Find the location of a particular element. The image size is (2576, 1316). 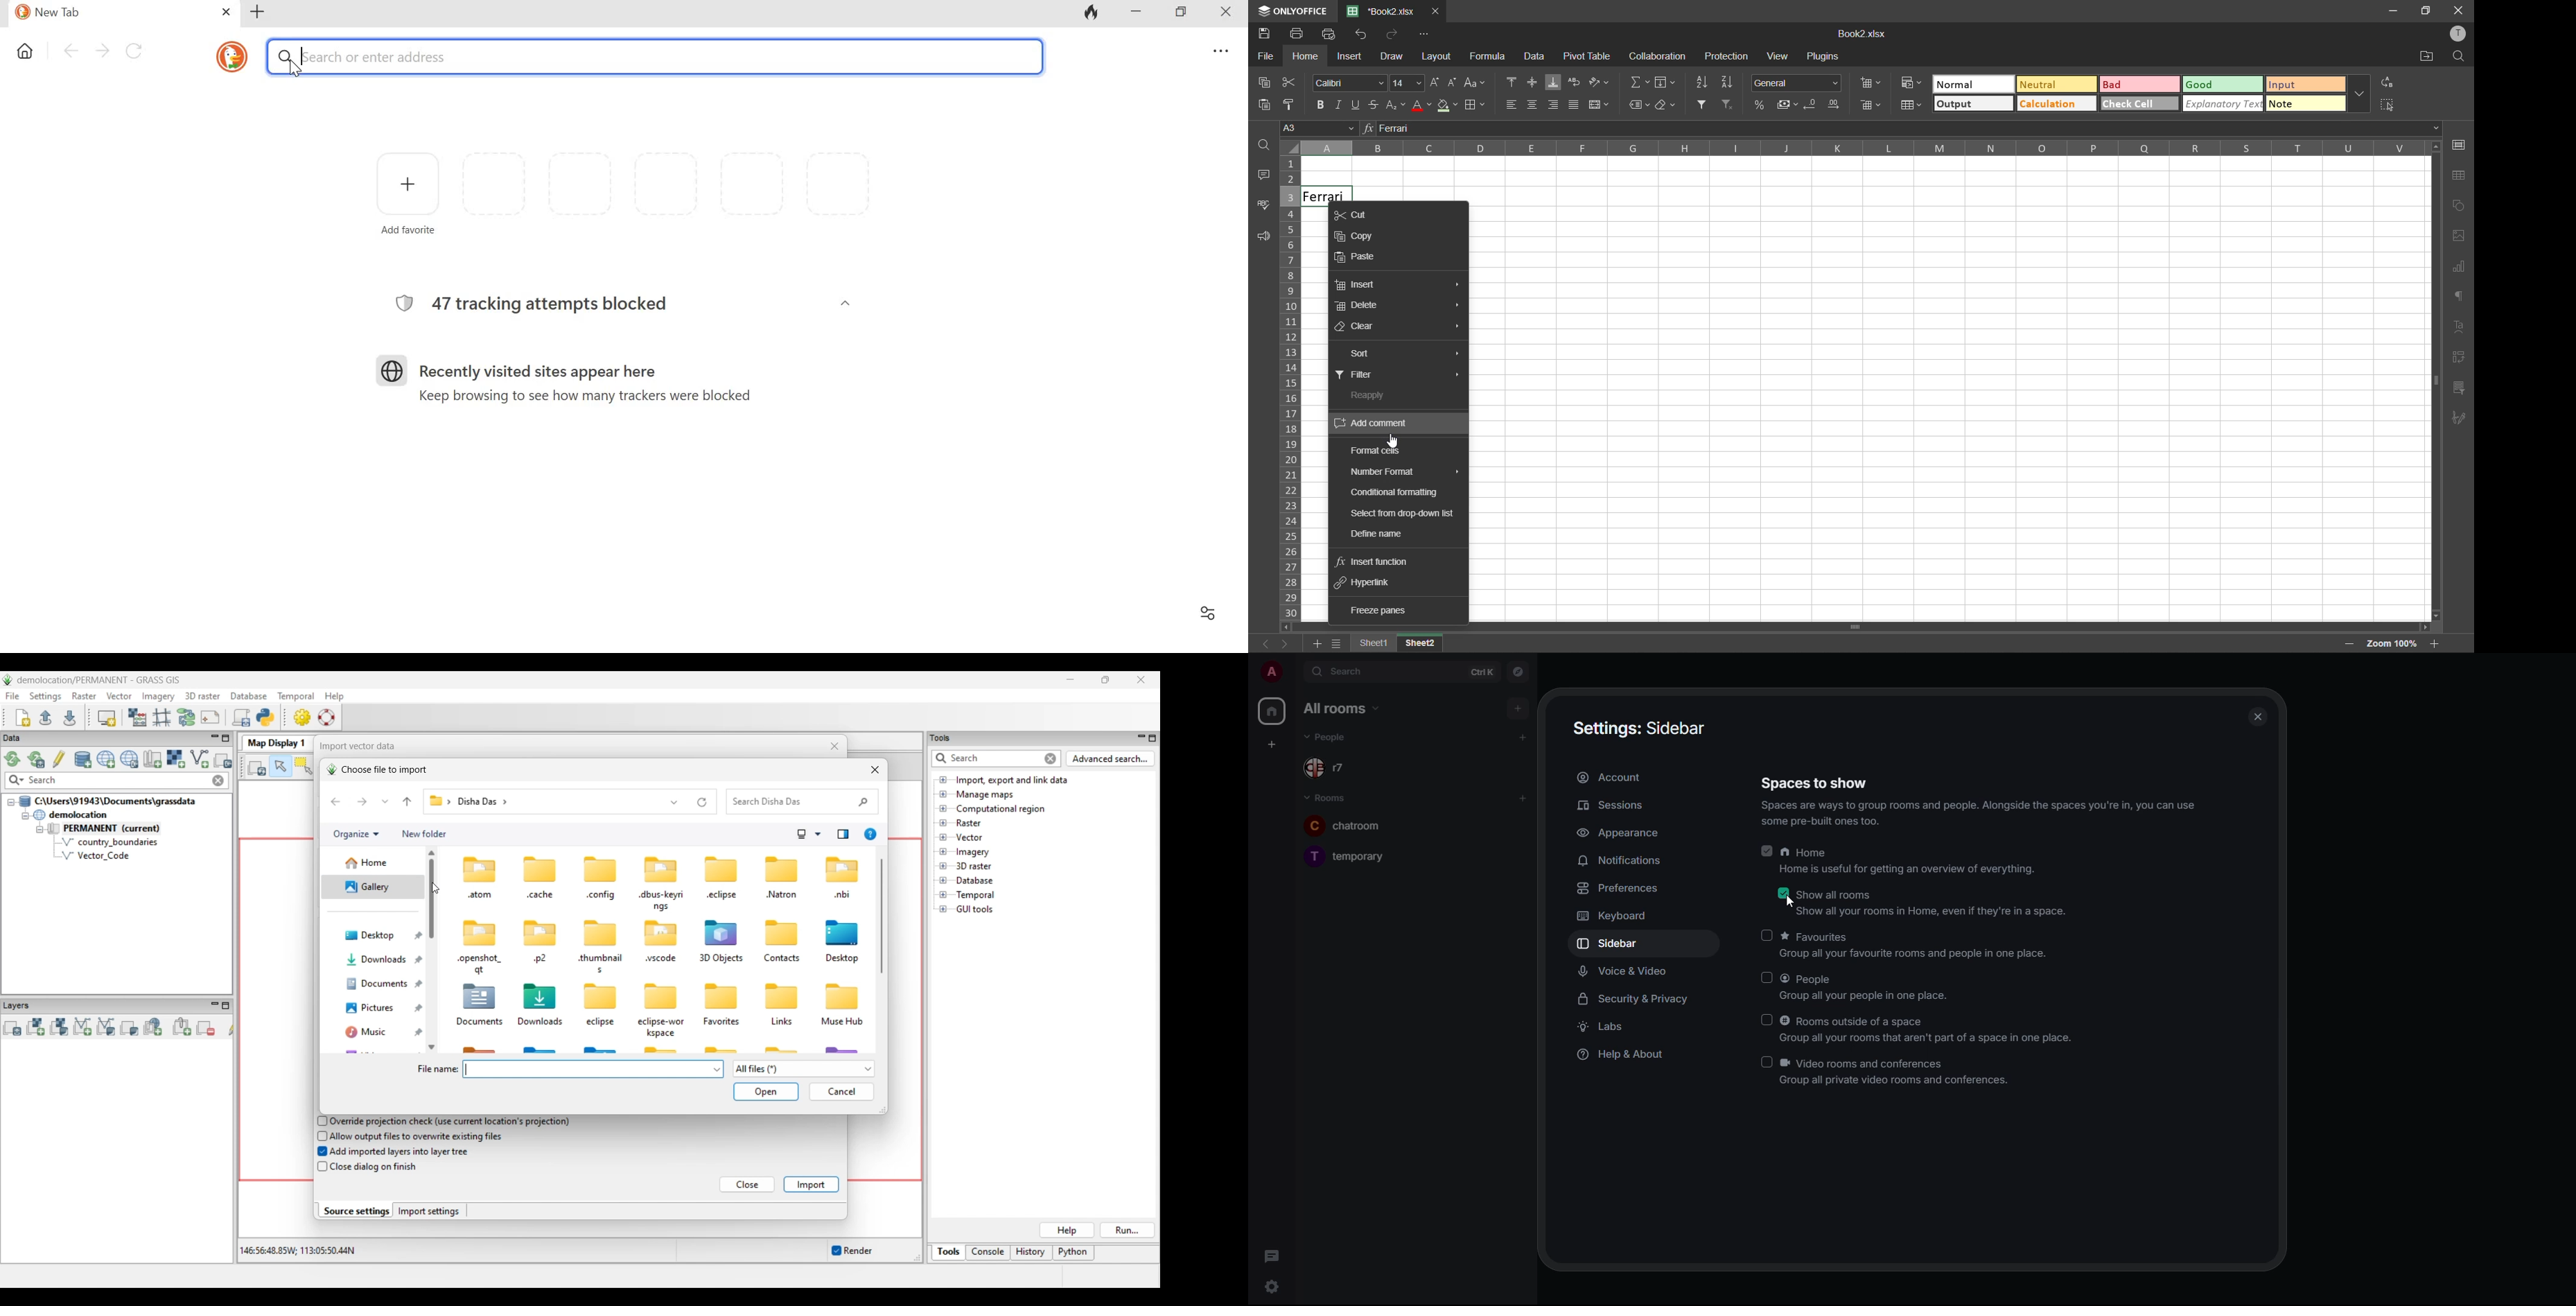

close tab is located at coordinates (1434, 10).